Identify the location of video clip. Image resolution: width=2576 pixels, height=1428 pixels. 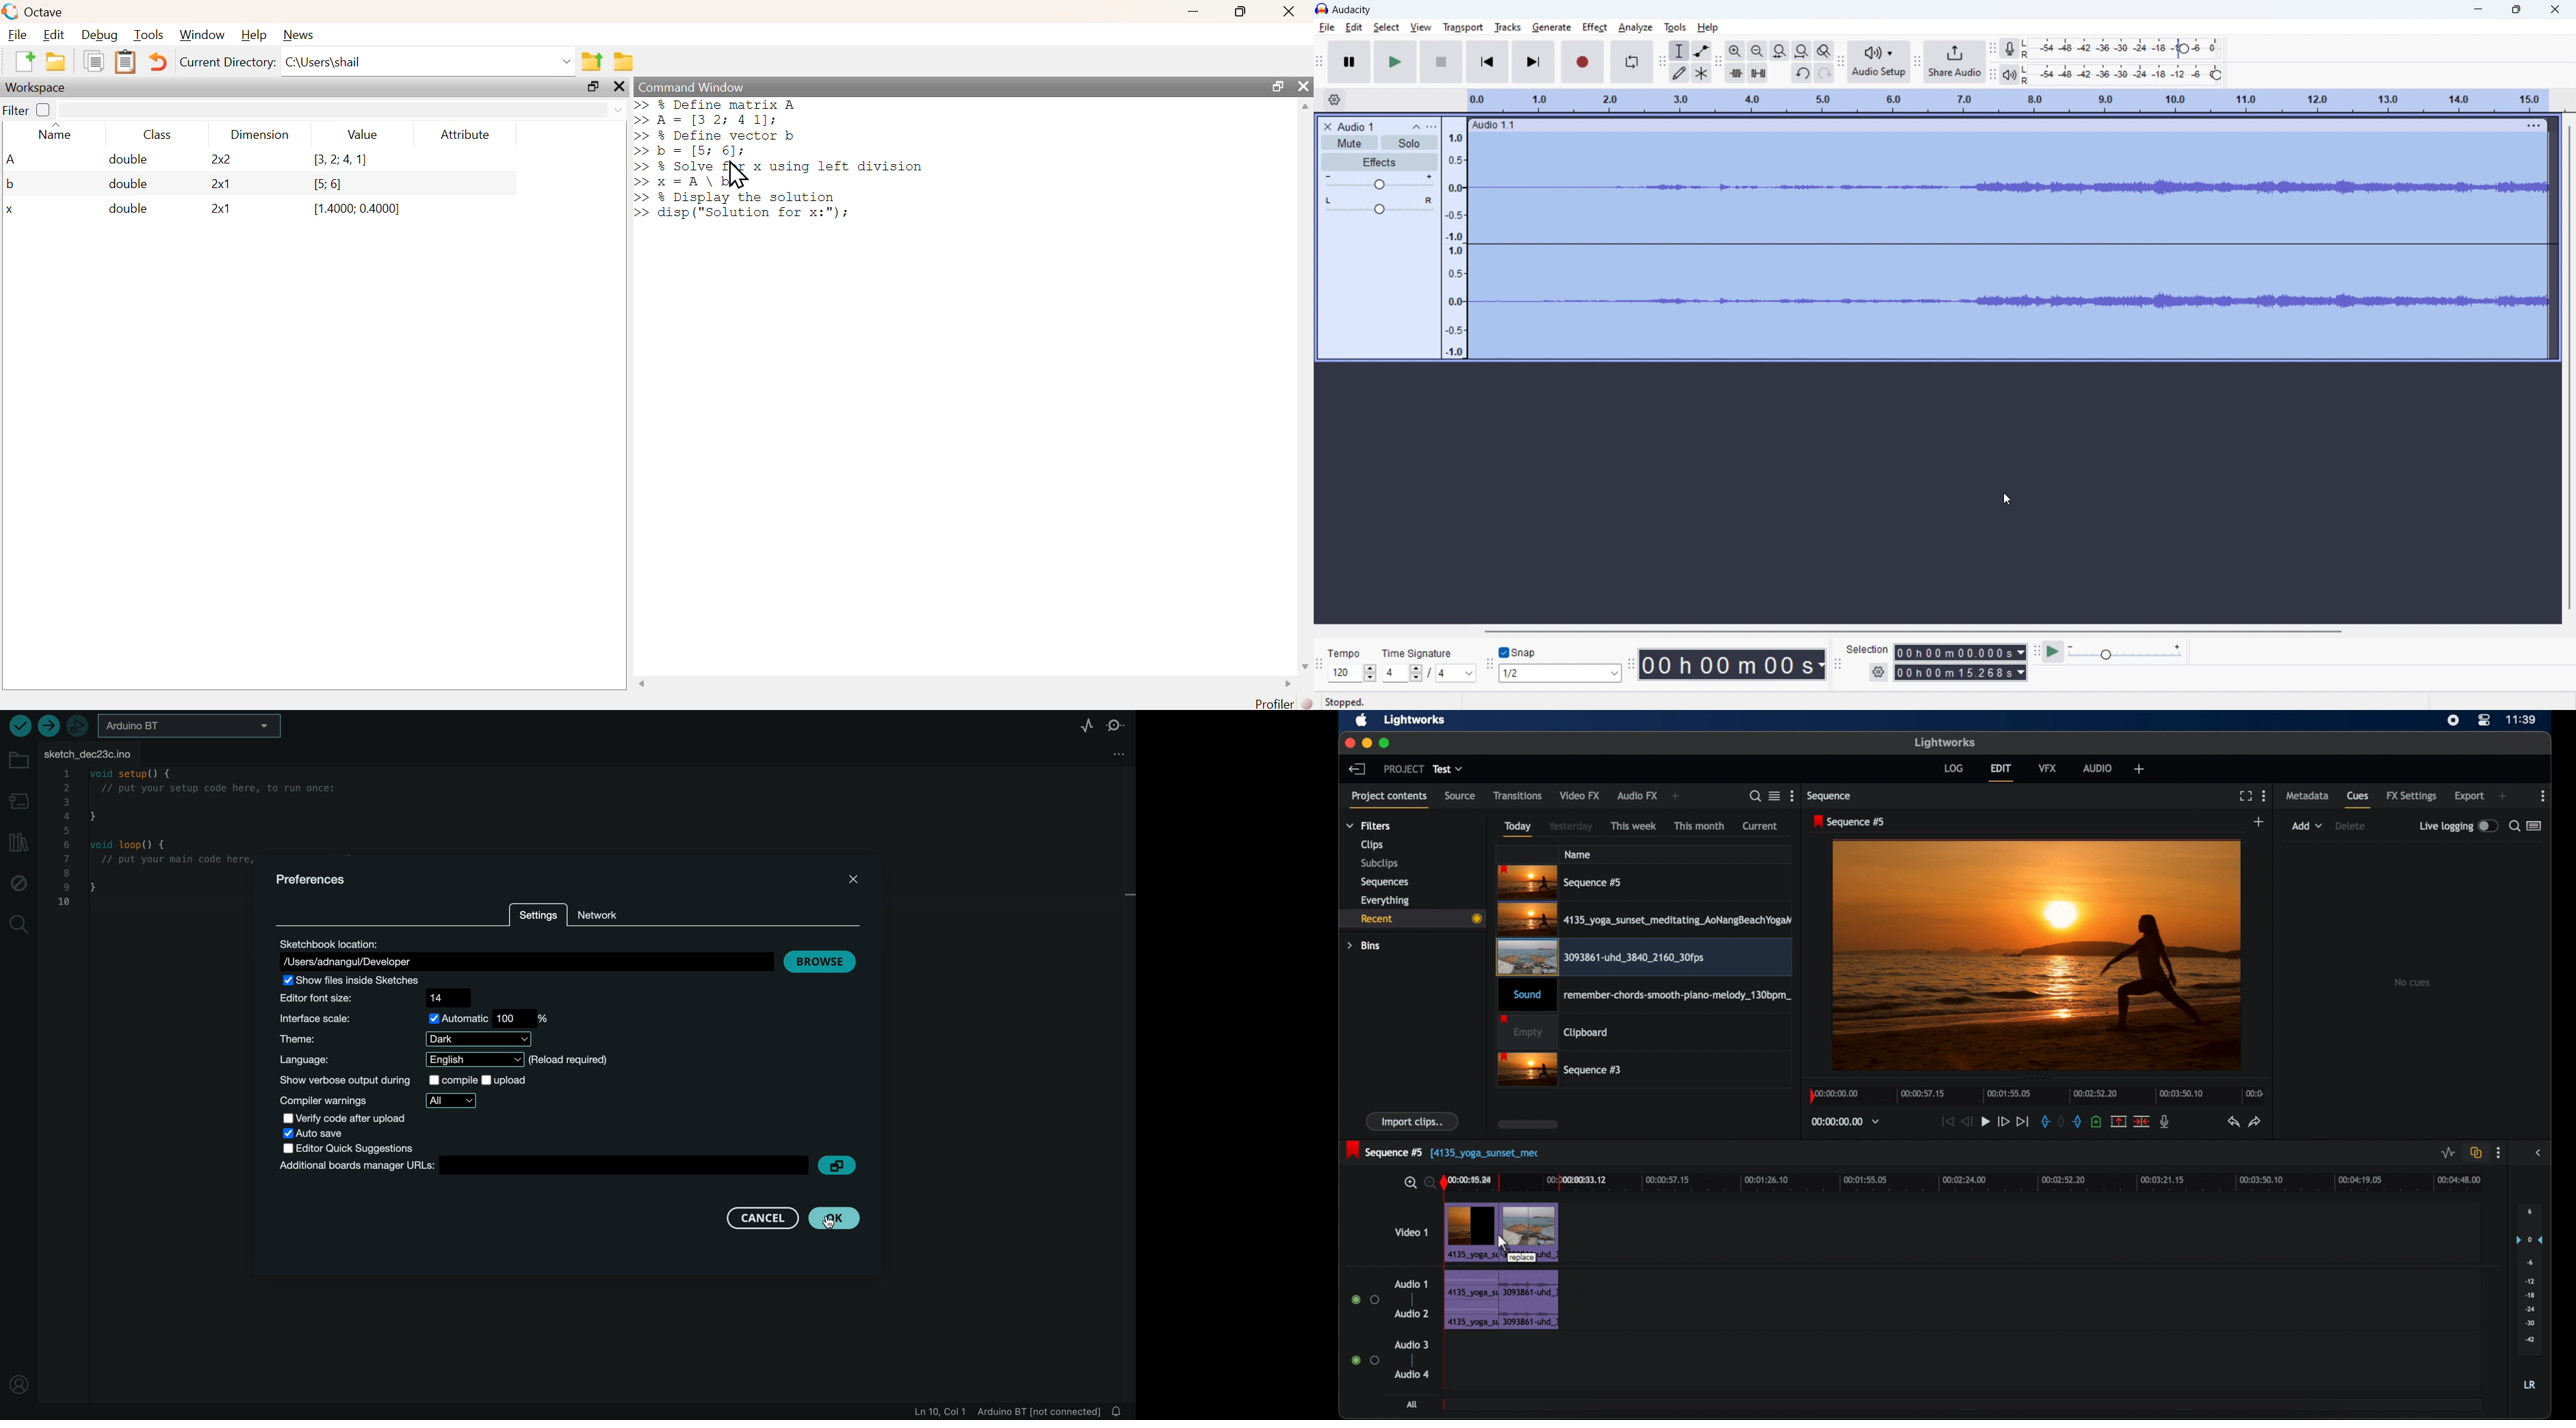
(1644, 958).